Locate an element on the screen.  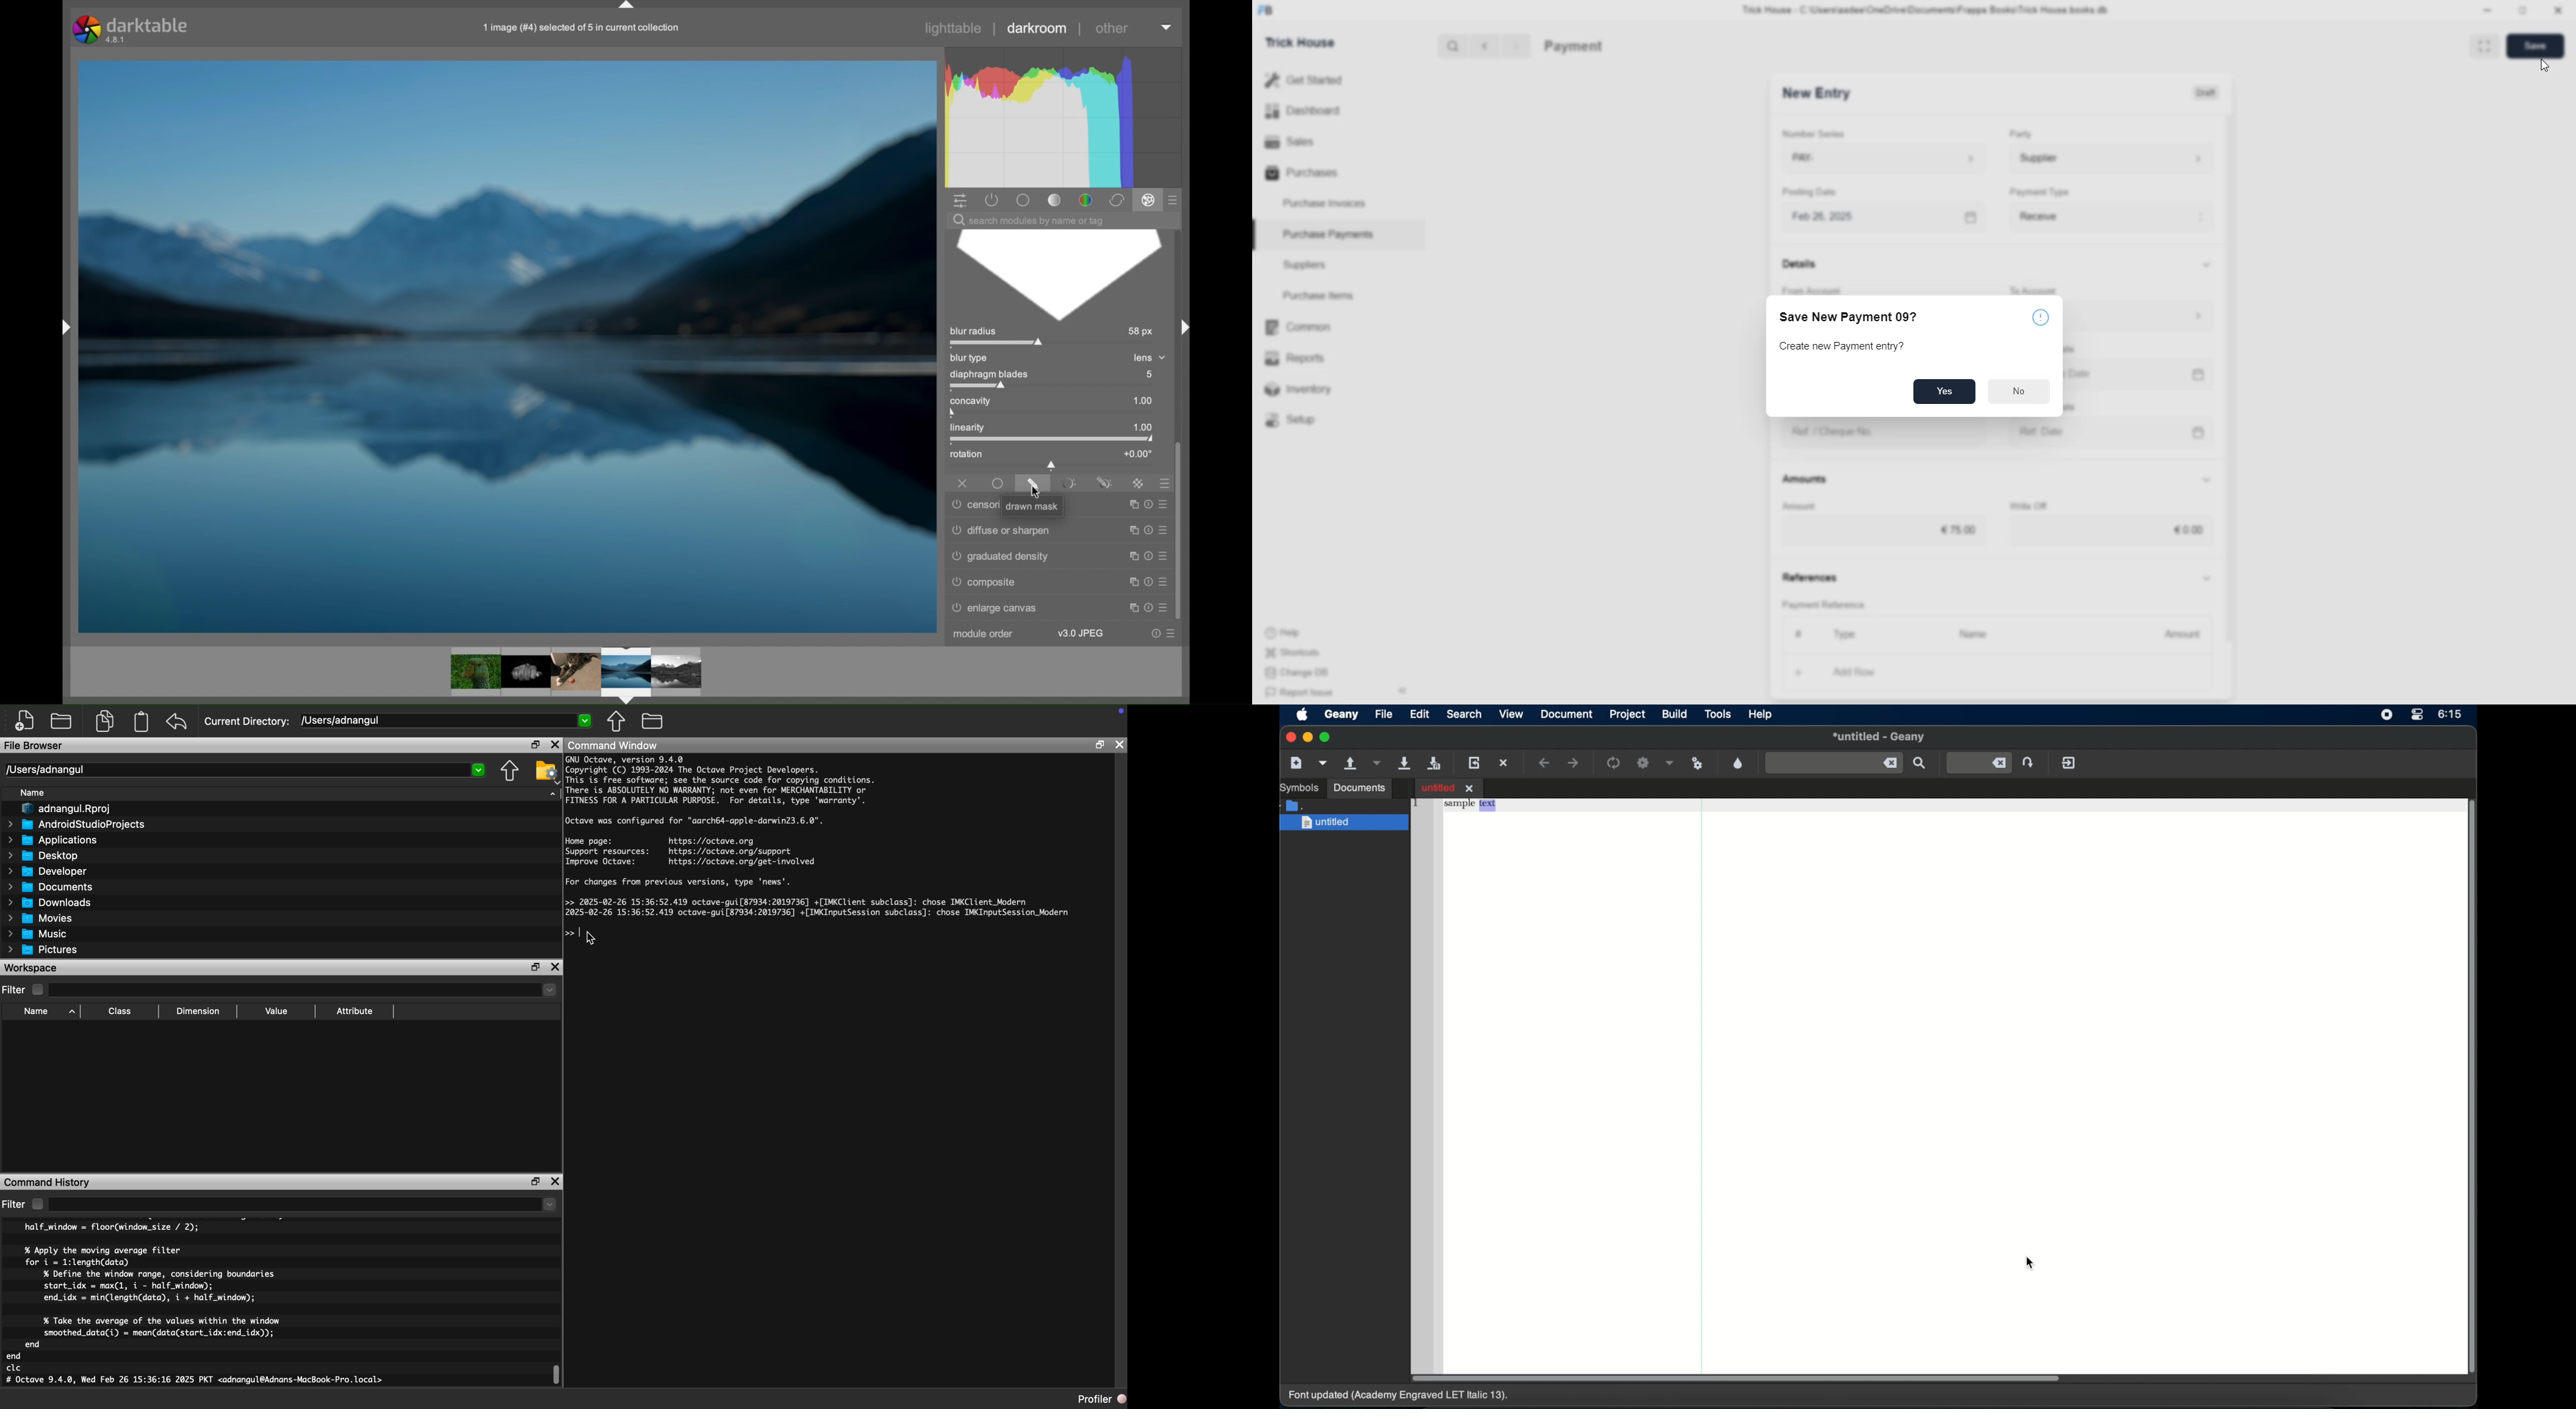
blur diaphragm blade is located at coordinates (1057, 276).